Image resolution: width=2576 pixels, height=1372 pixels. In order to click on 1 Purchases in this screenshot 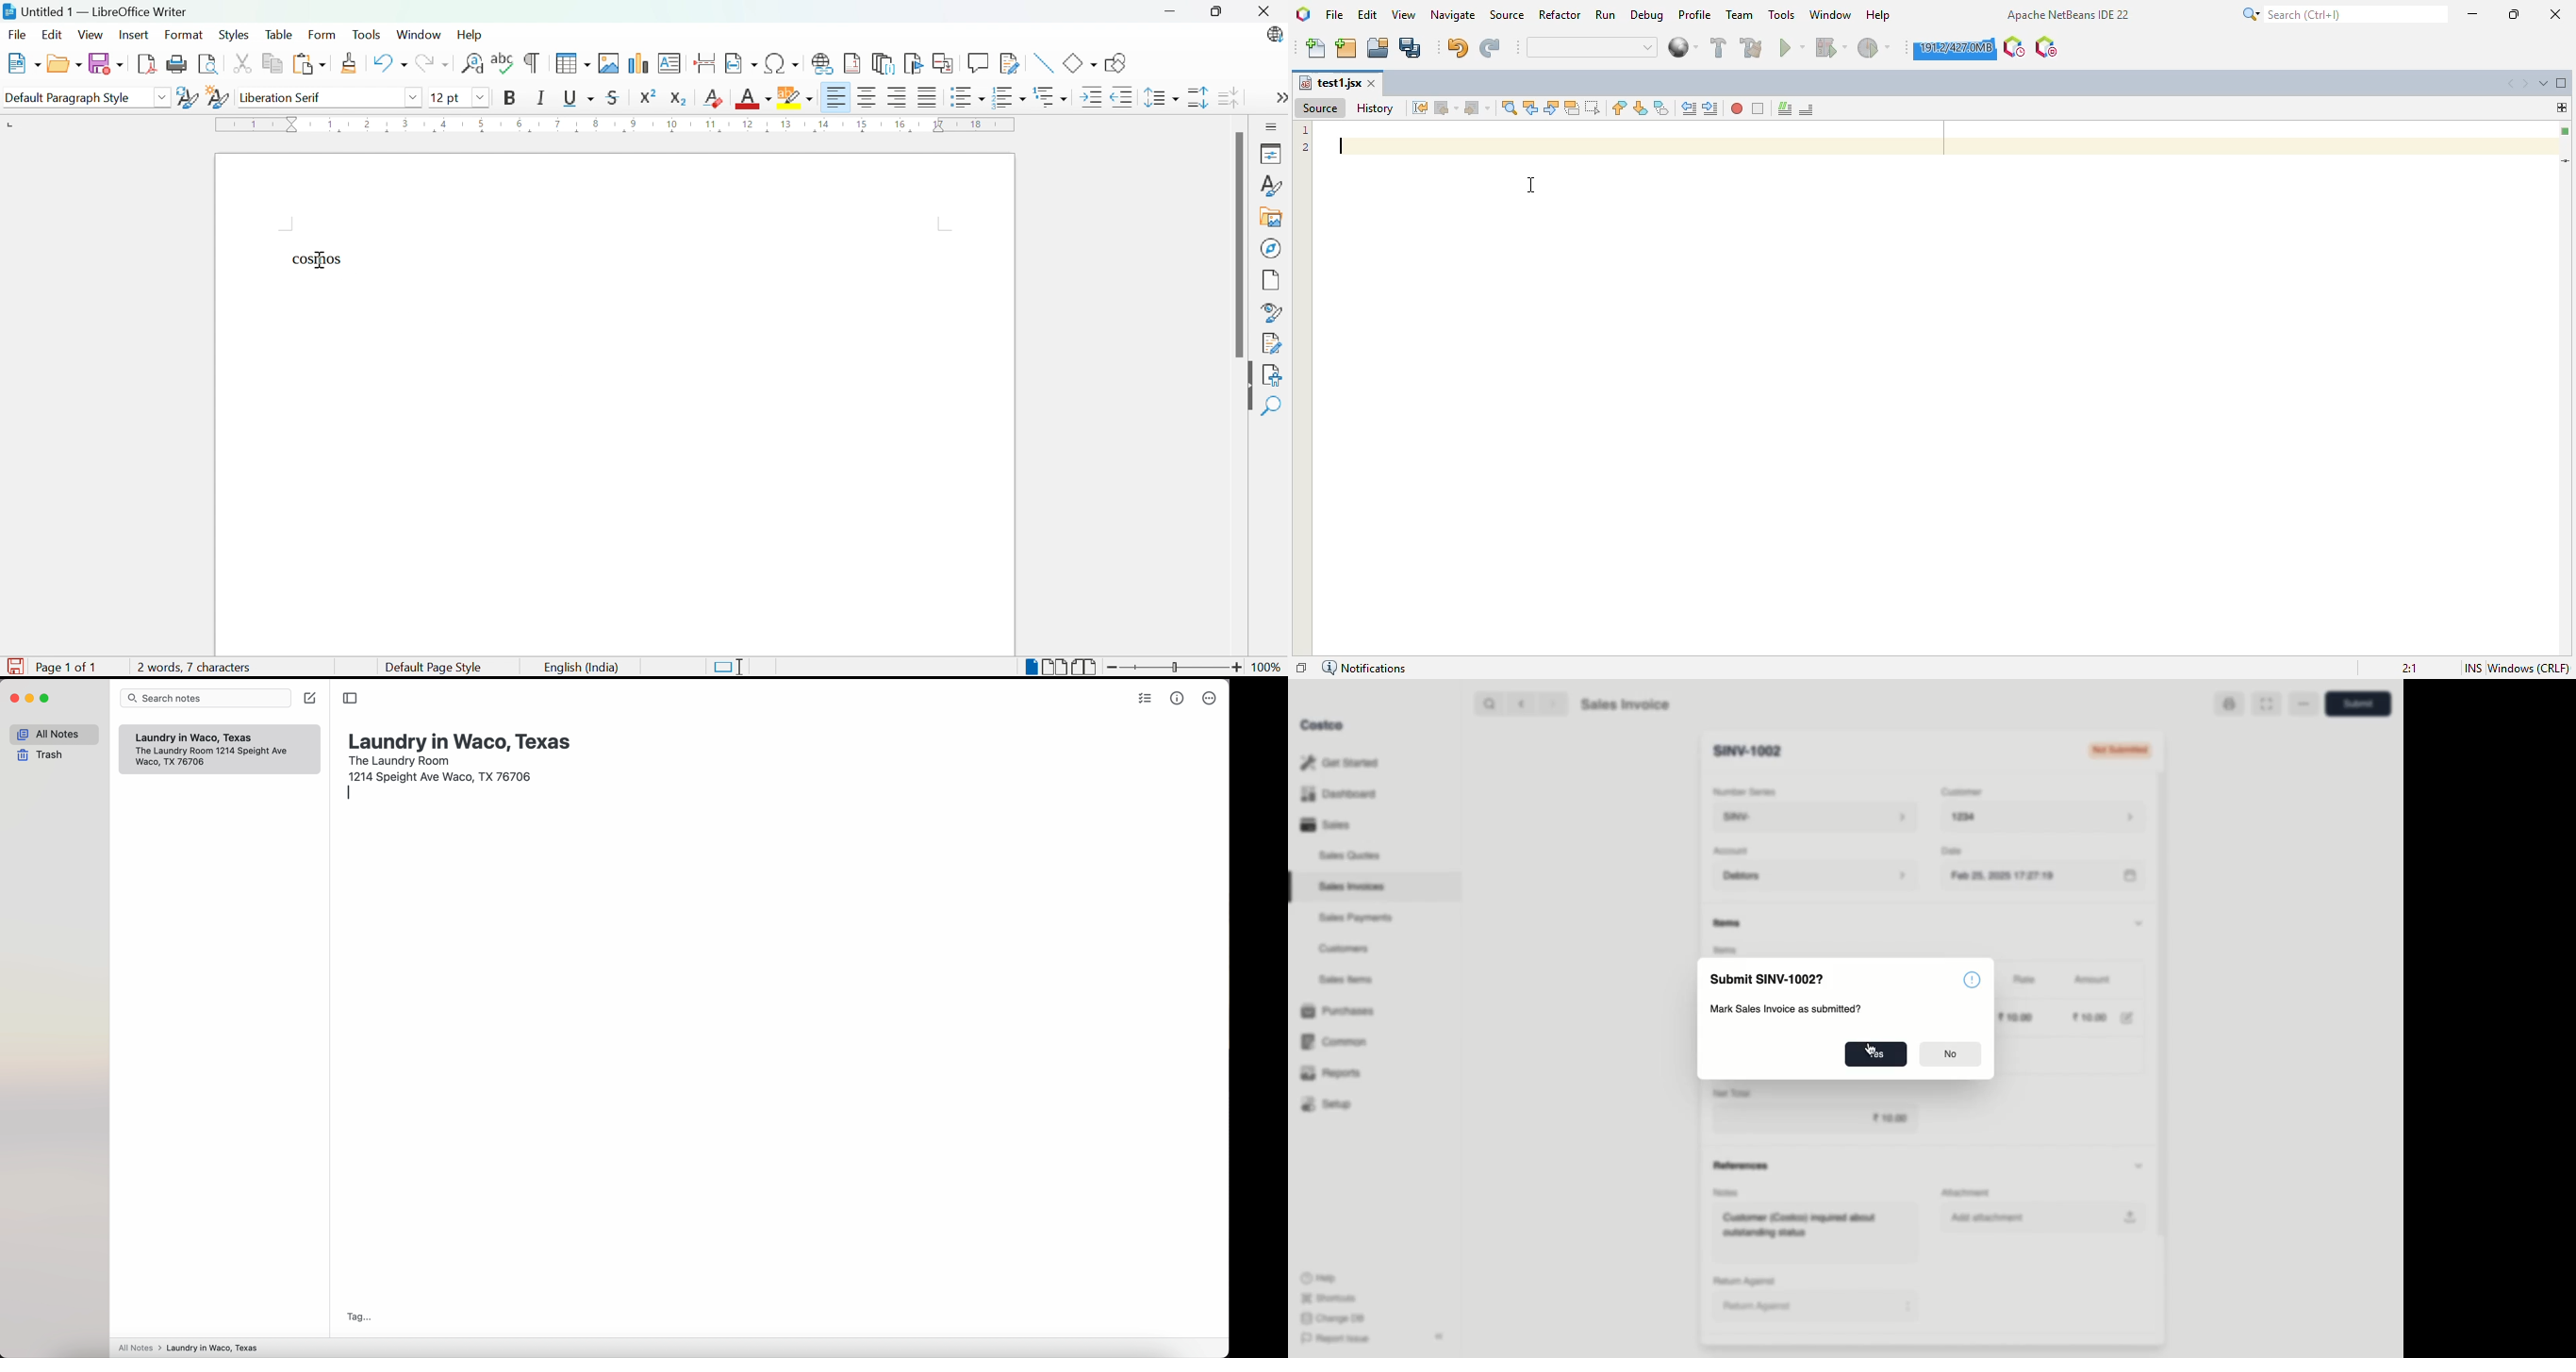, I will do `click(1341, 1012)`.